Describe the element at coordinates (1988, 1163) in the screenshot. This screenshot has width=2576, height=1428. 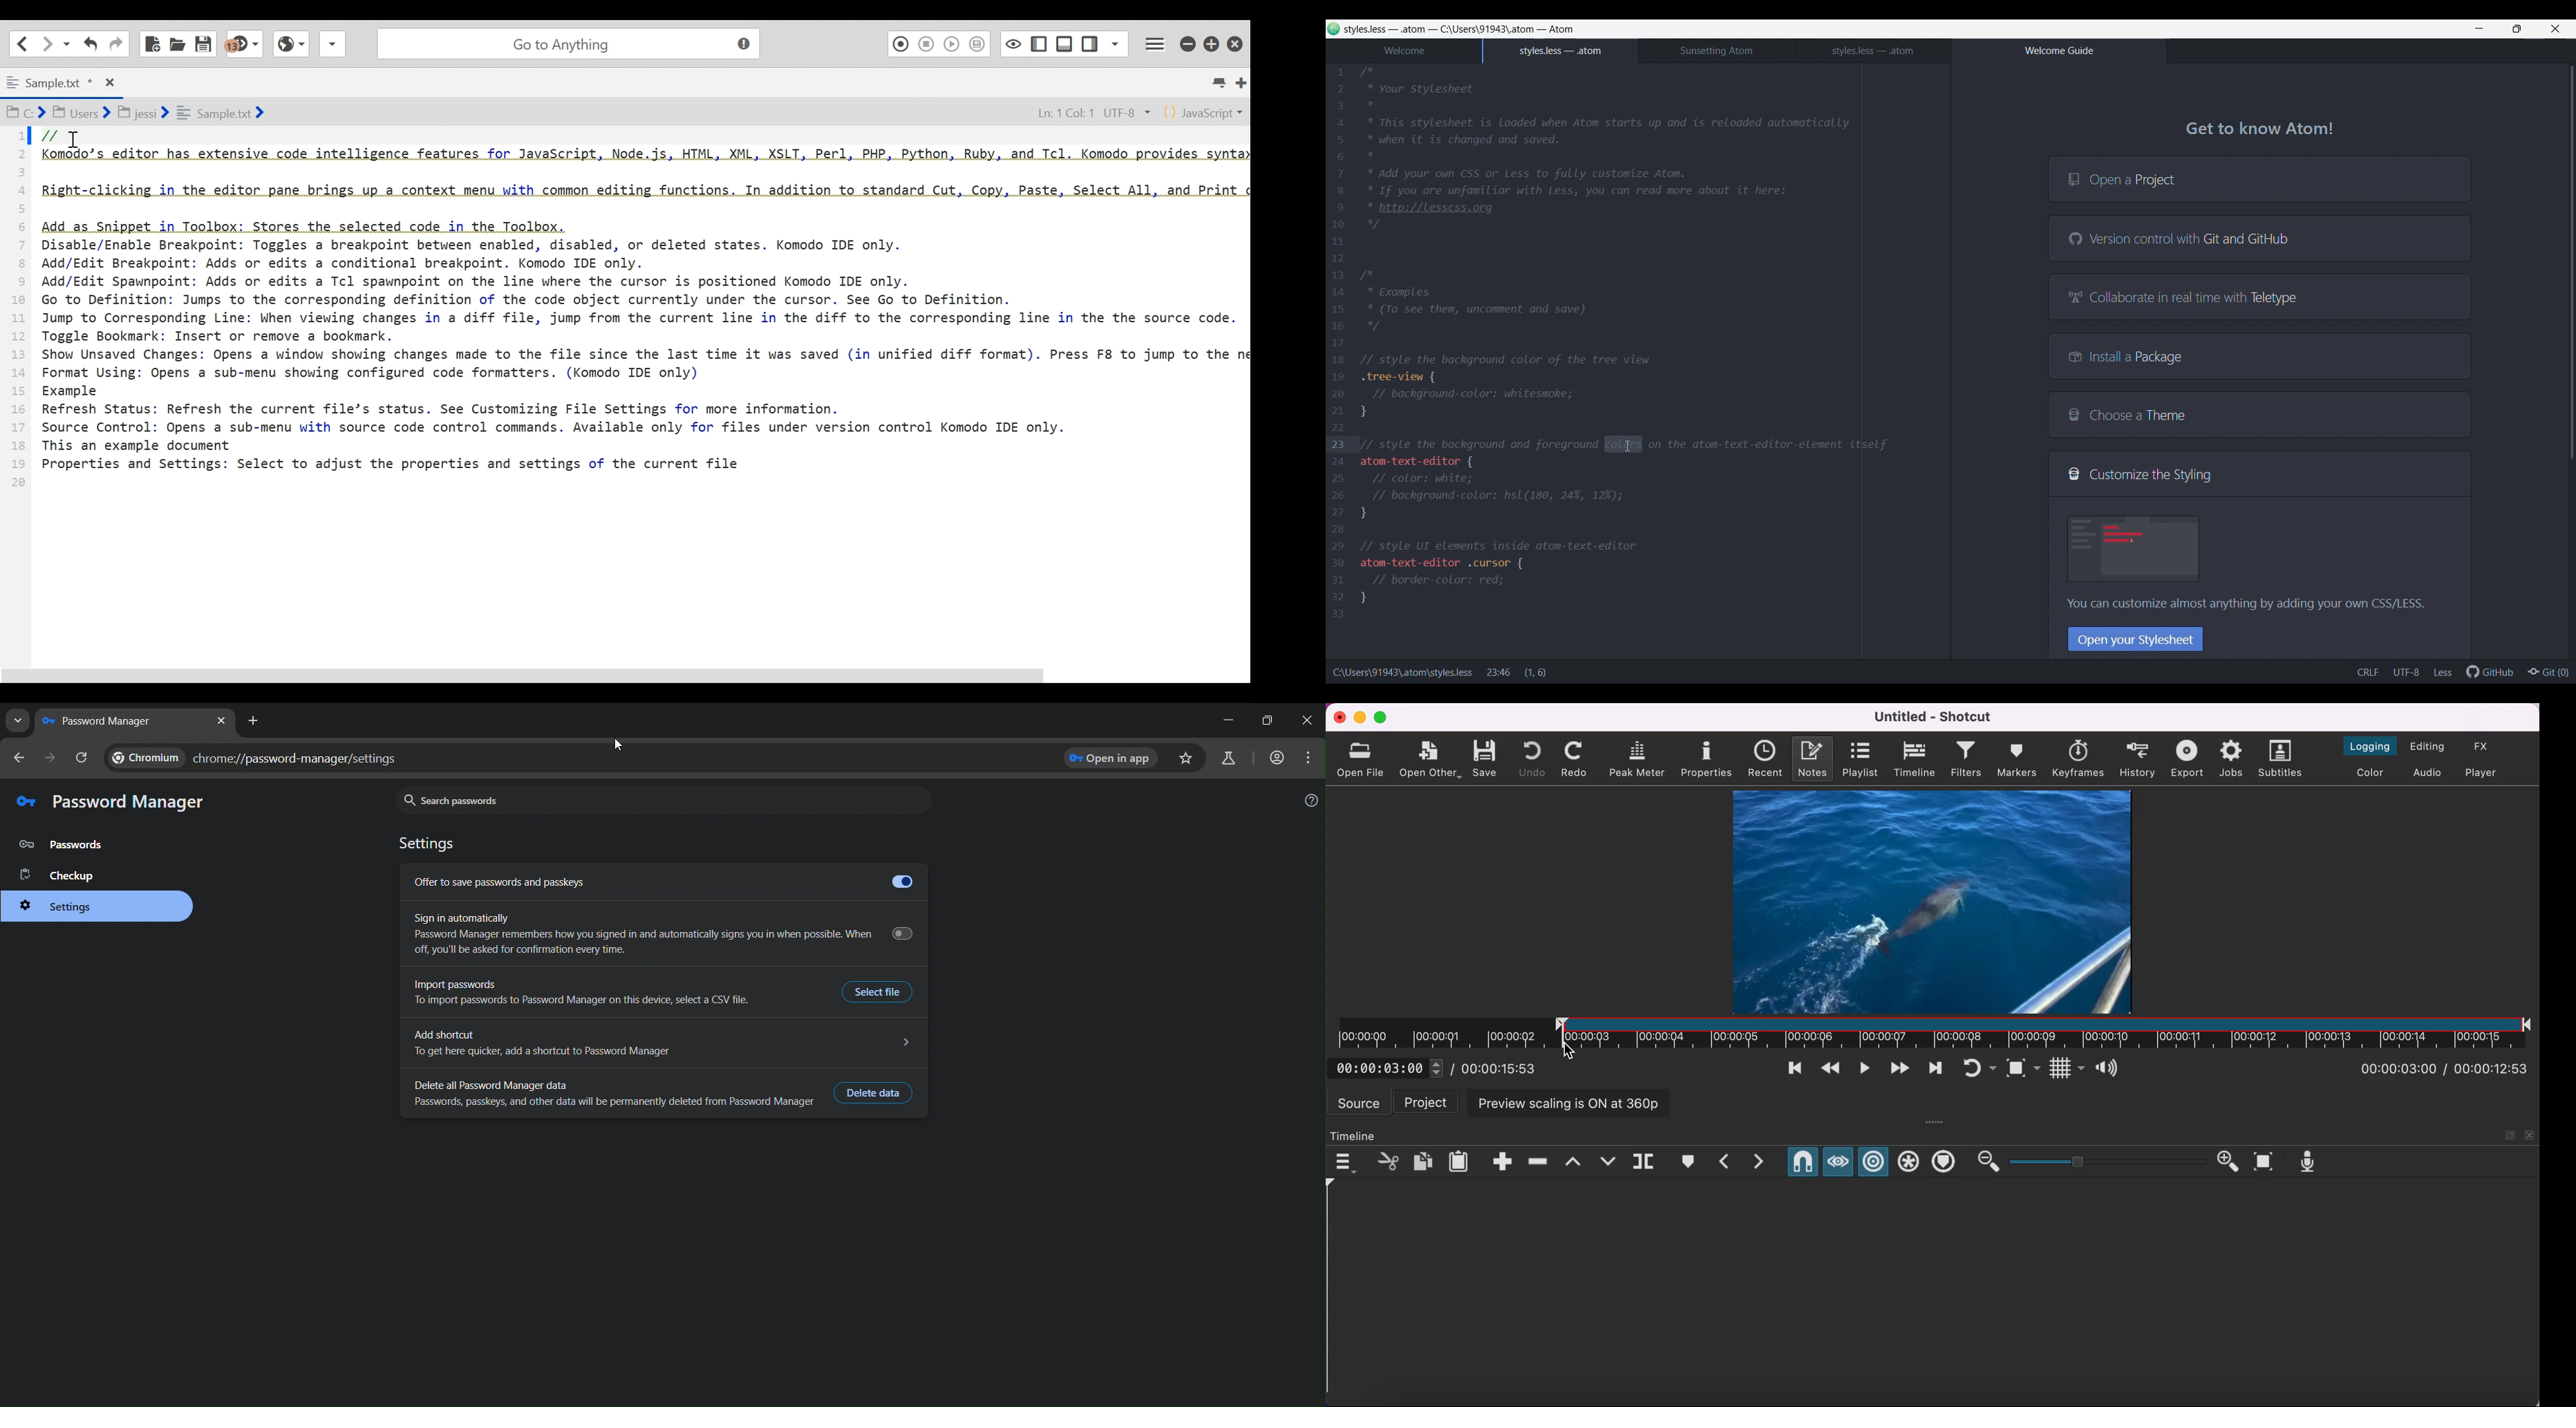
I see `zoom out` at that location.